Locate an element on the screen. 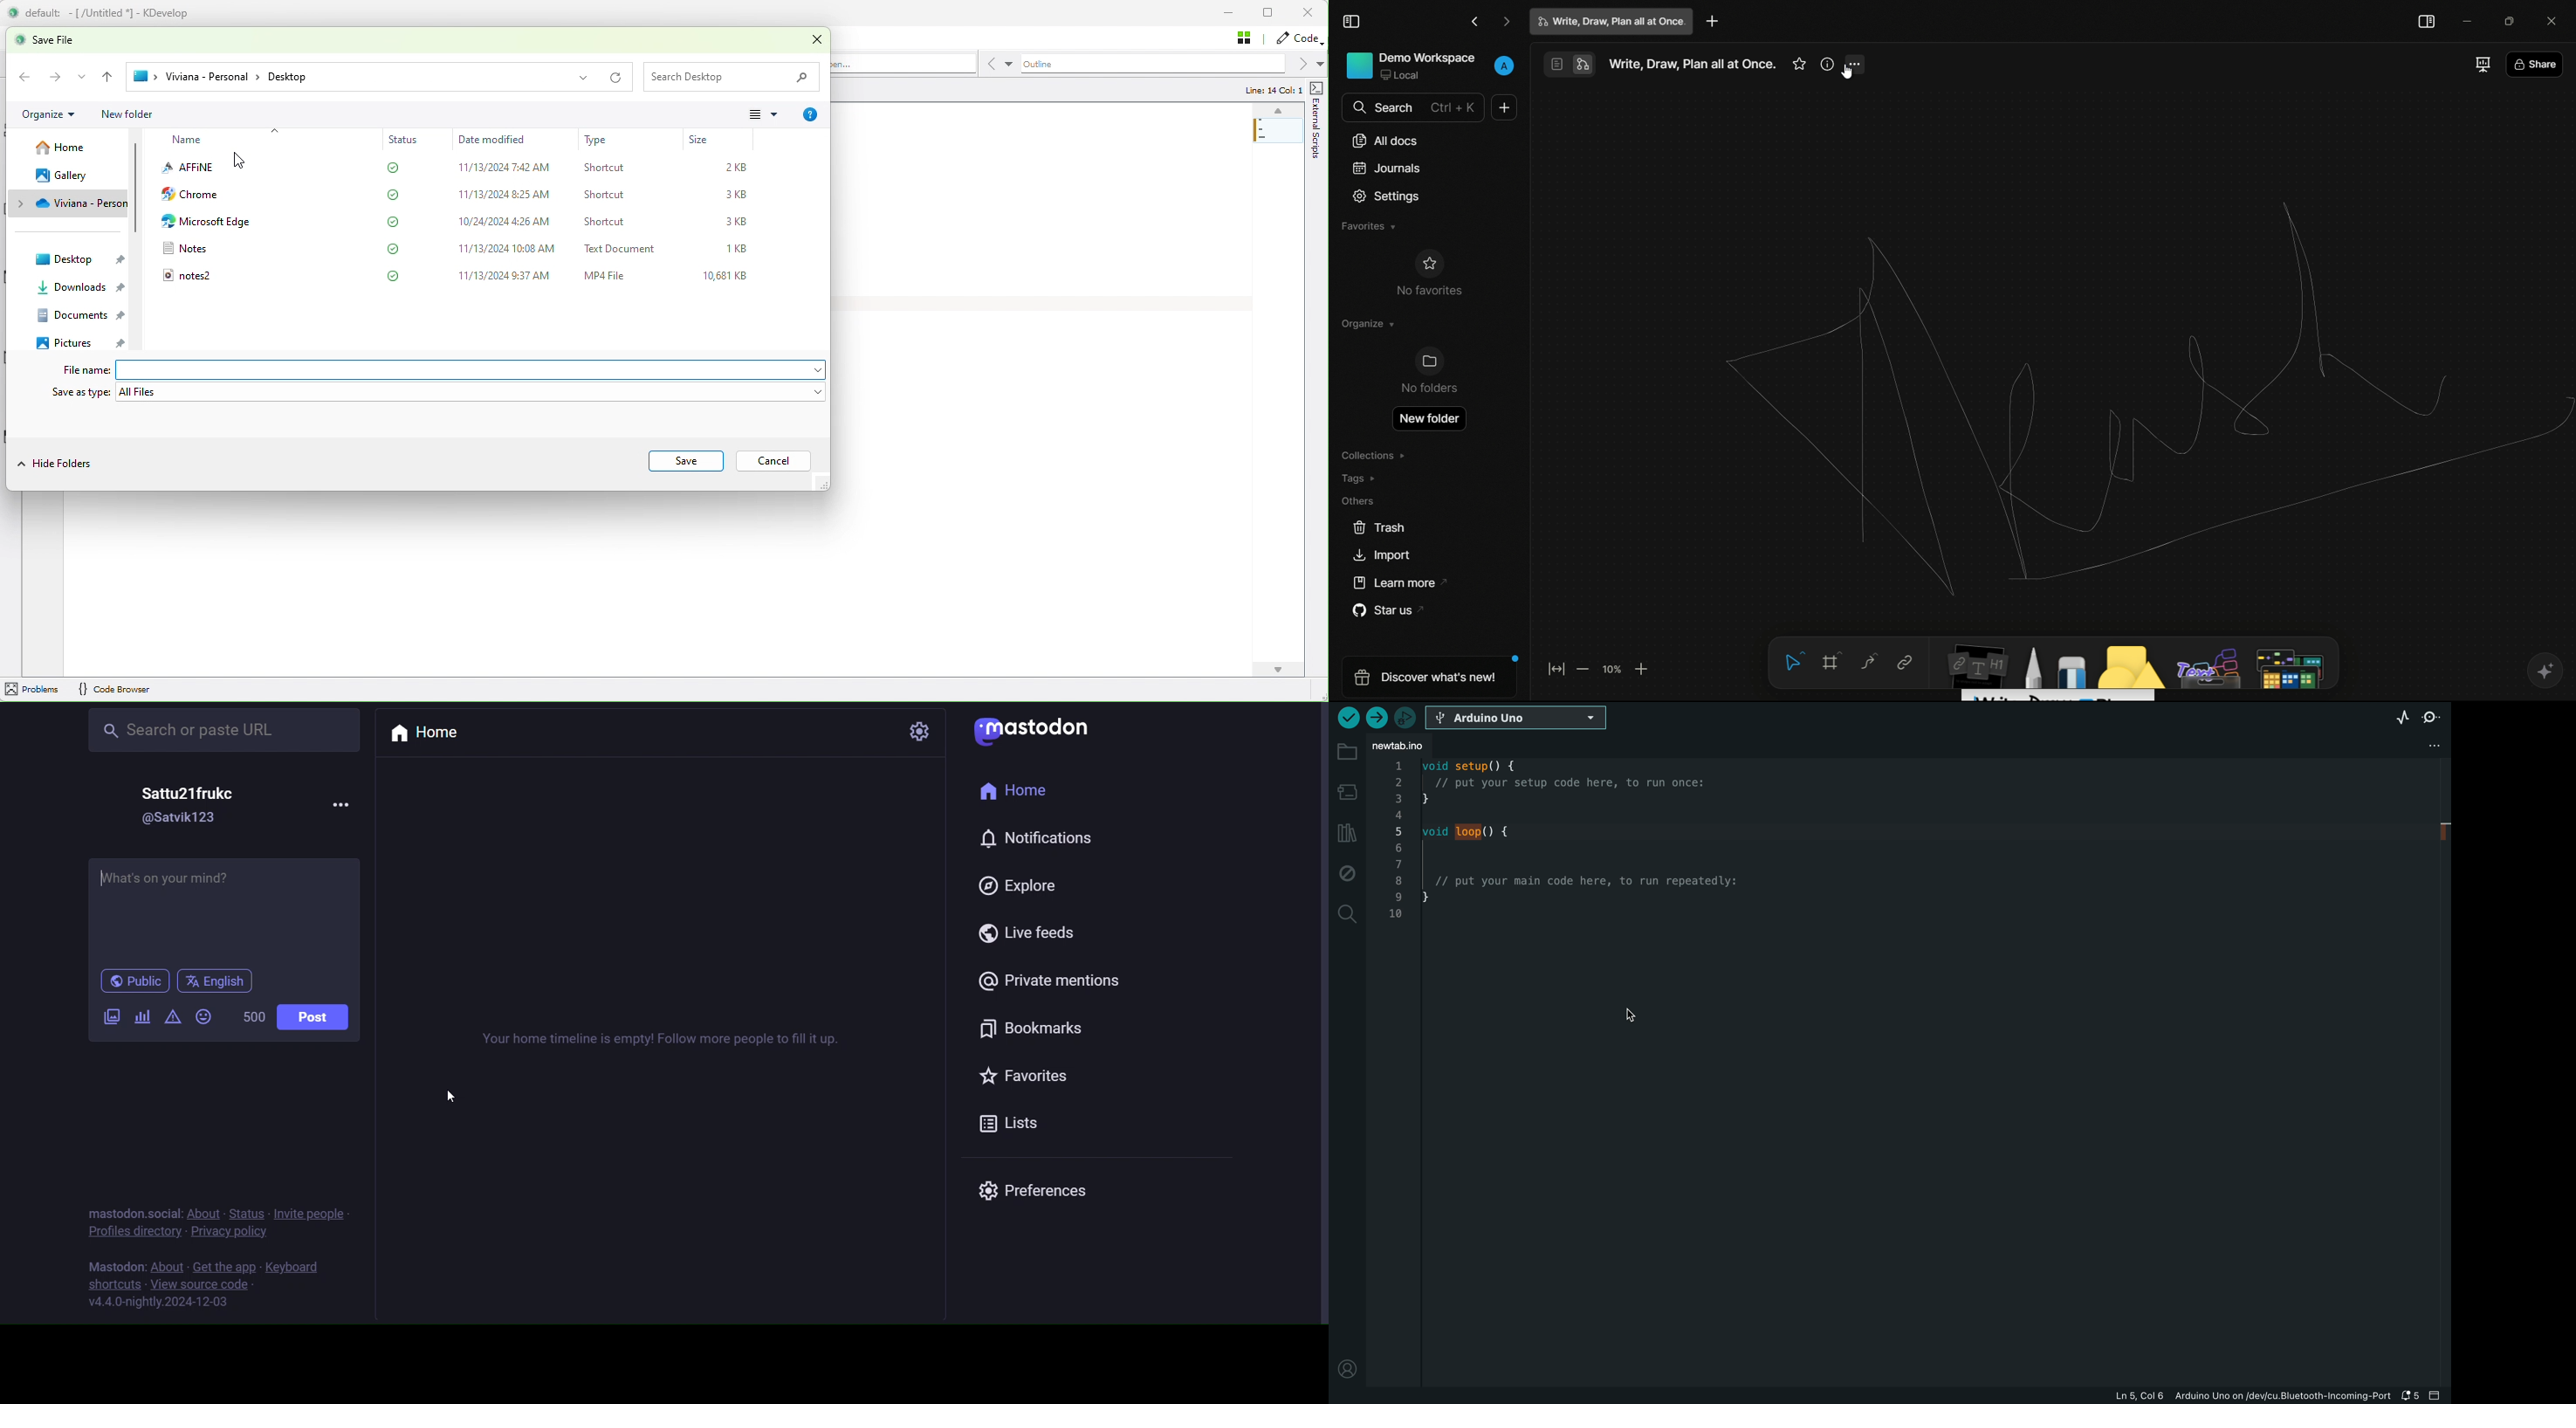 The width and height of the screenshot is (2576, 1428). post is located at coordinates (316, 1019).